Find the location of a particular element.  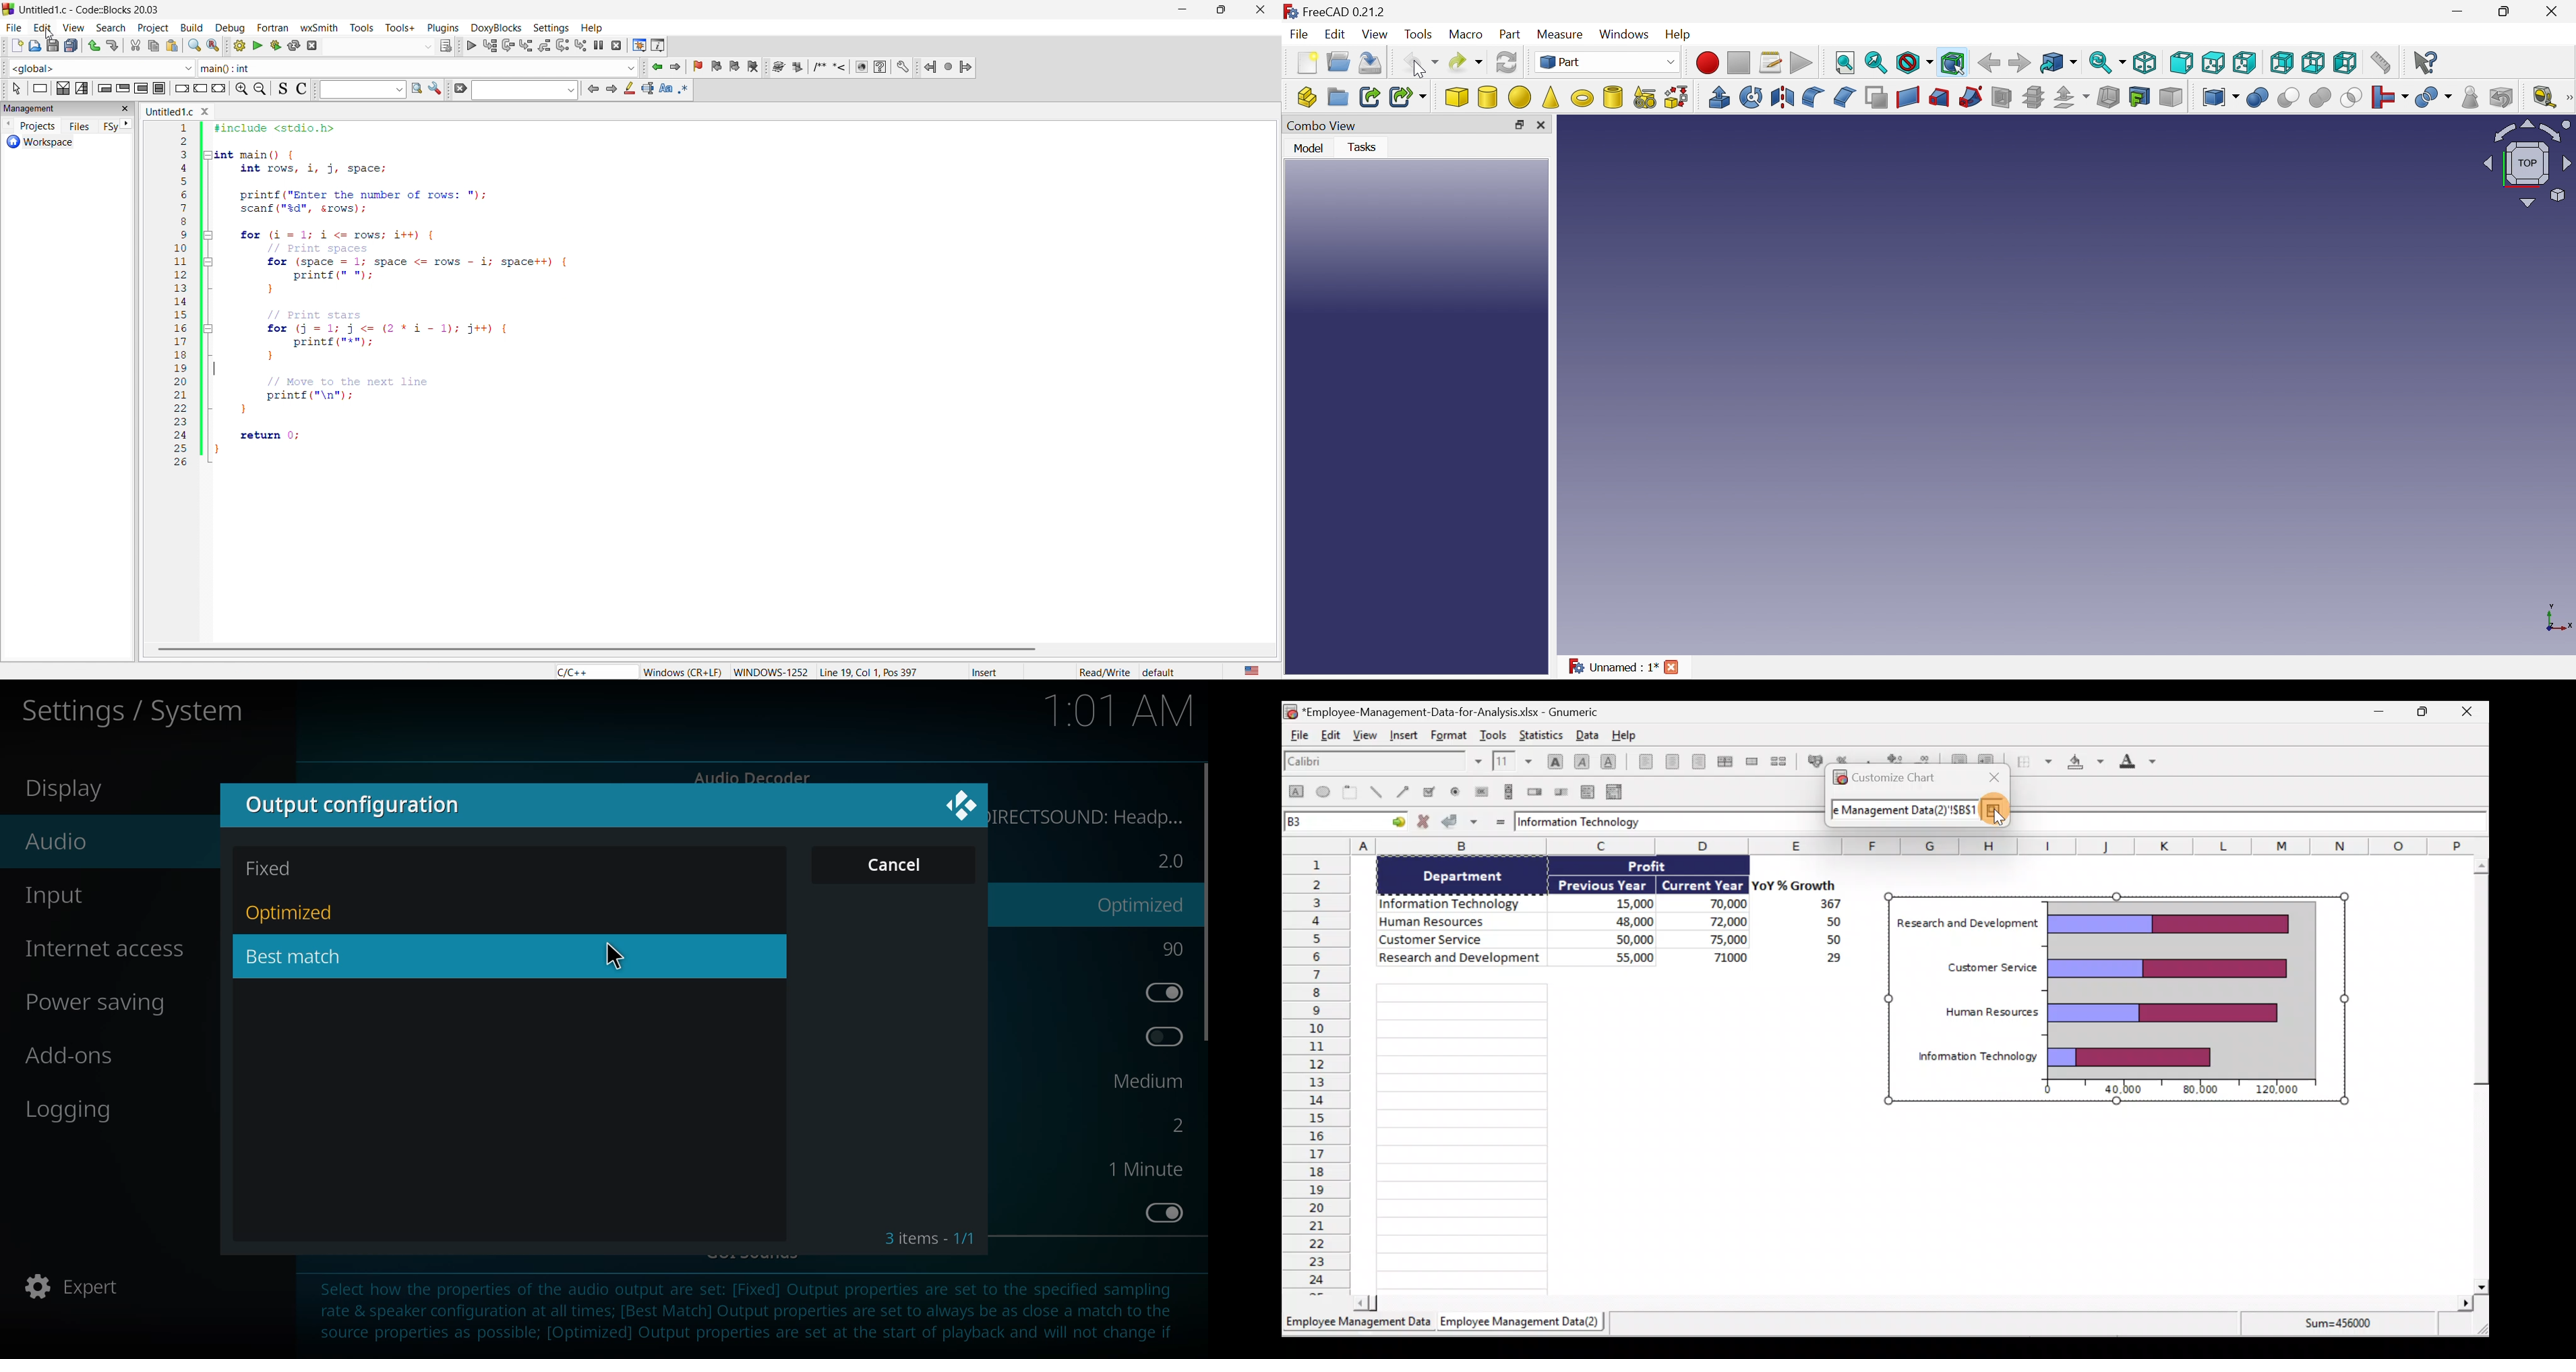

tools is located at coordinates (364, 27).